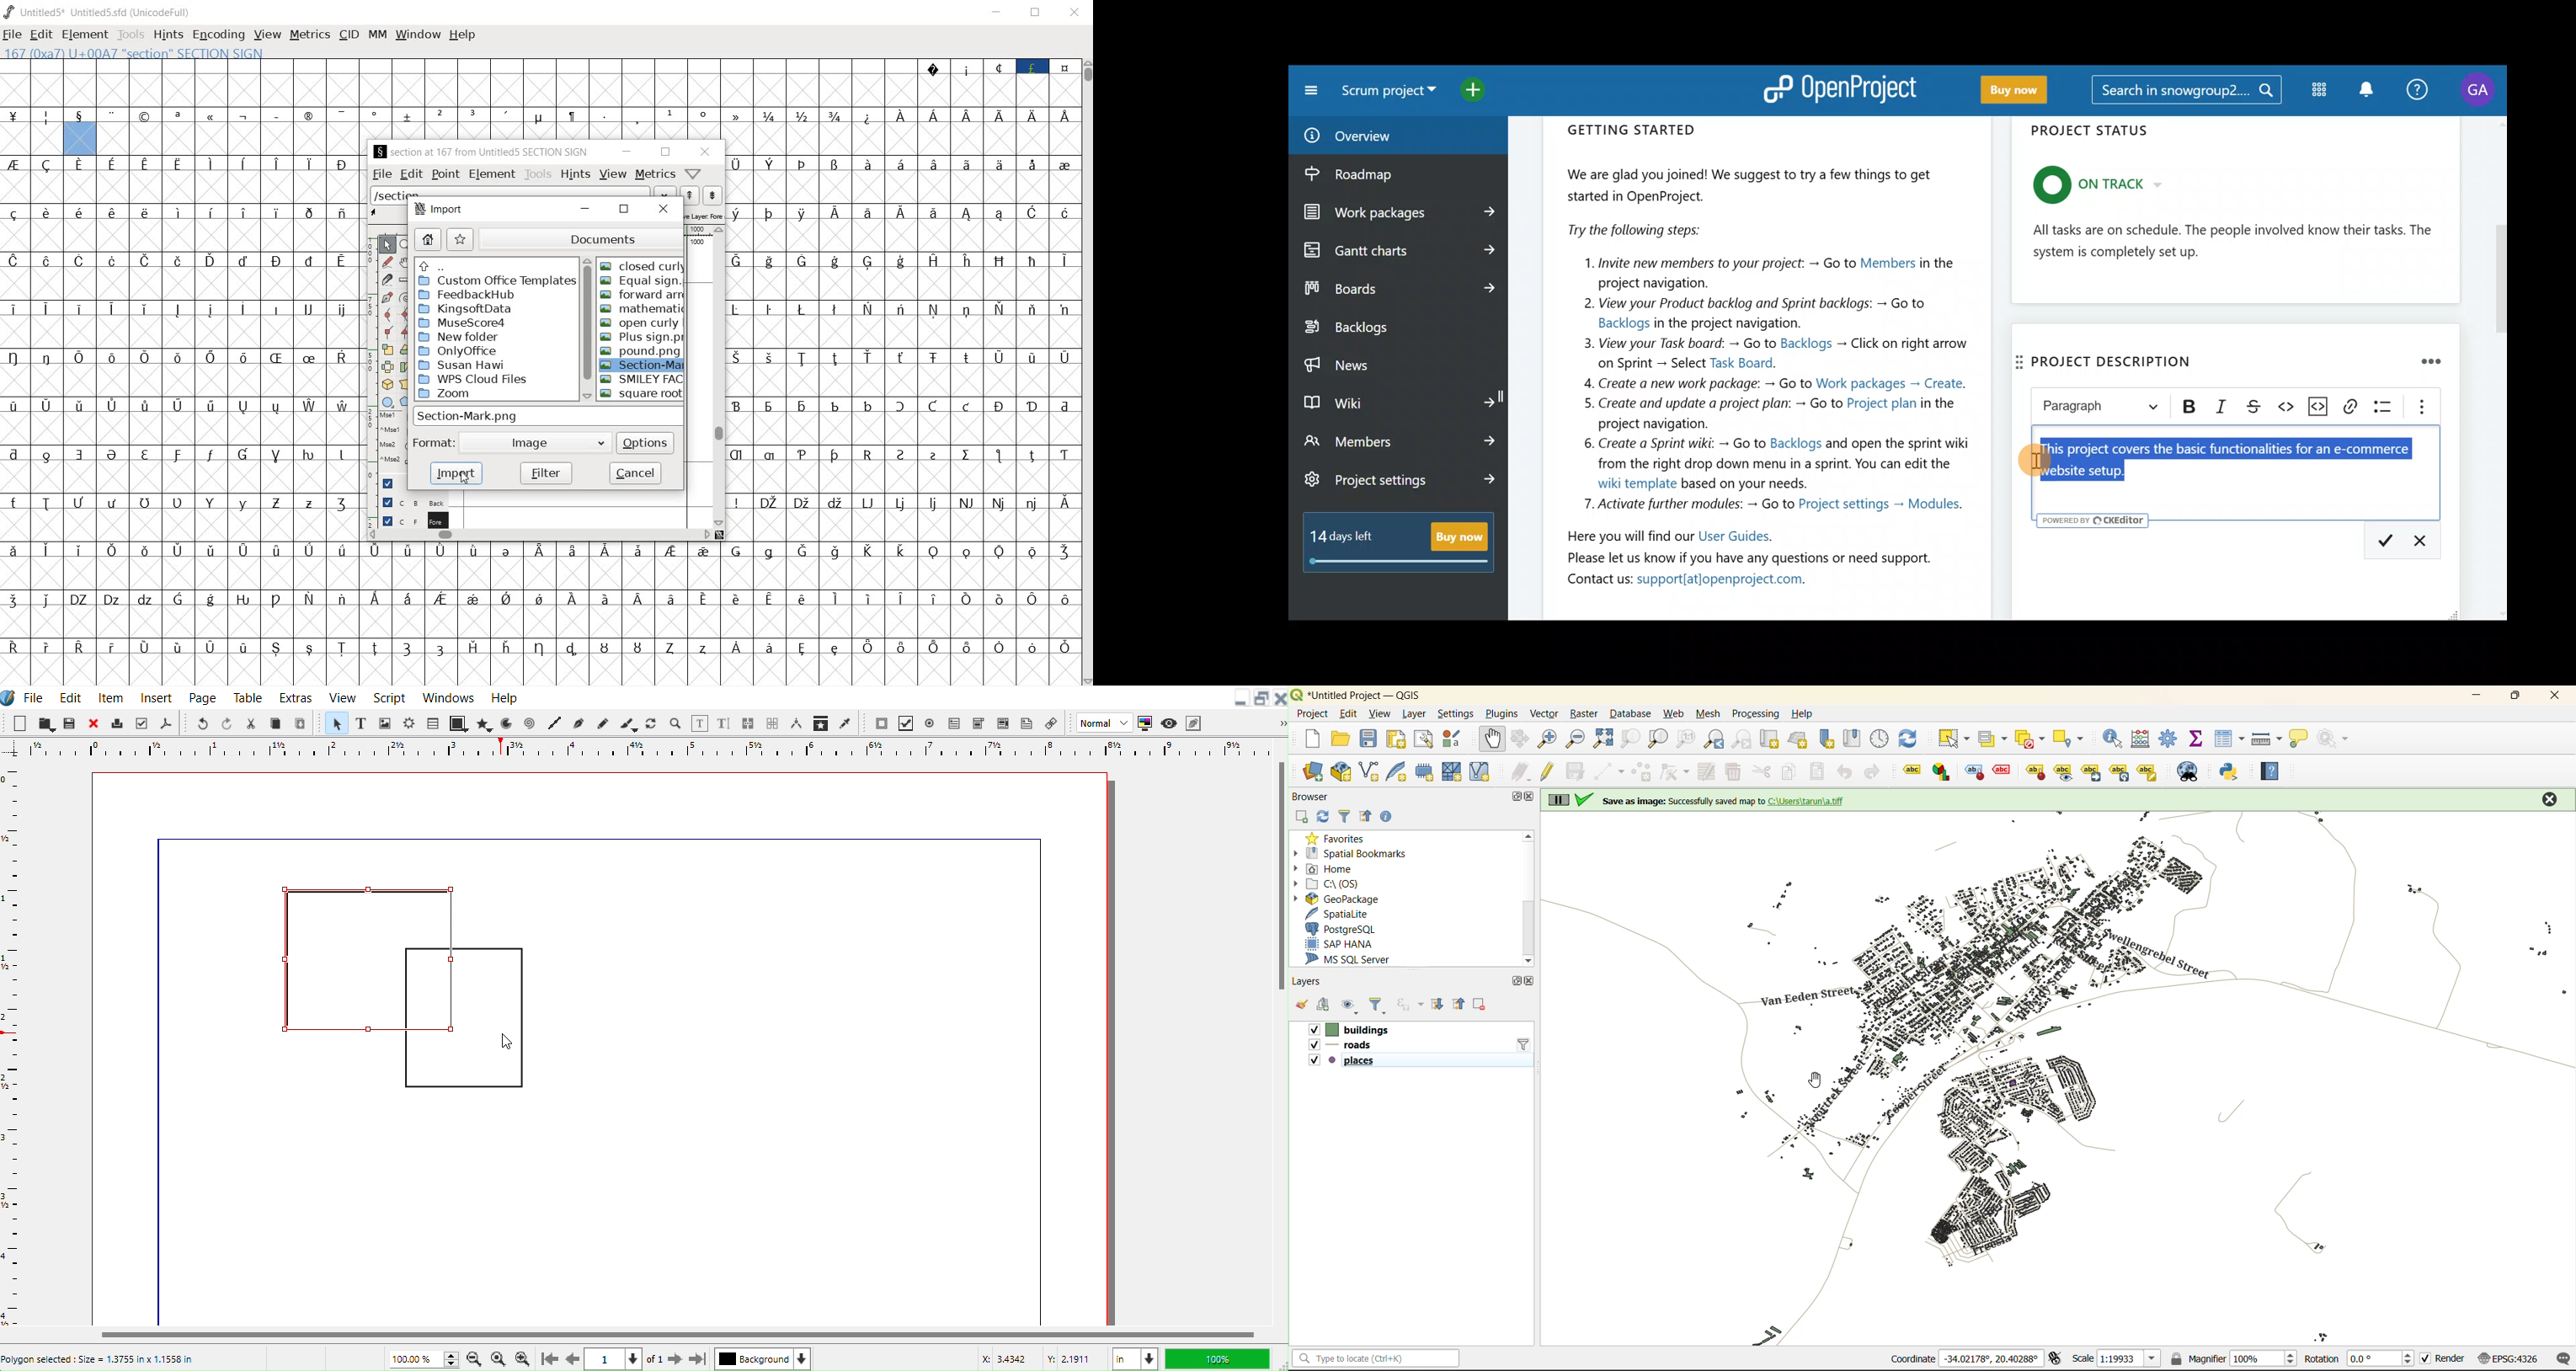 The height and width of the screenshot is (1372, 2576). What do you see at coordinates (2317, 405) in the screenshot?
I see `Insert code snippet` at bounding box center [2317, 405].